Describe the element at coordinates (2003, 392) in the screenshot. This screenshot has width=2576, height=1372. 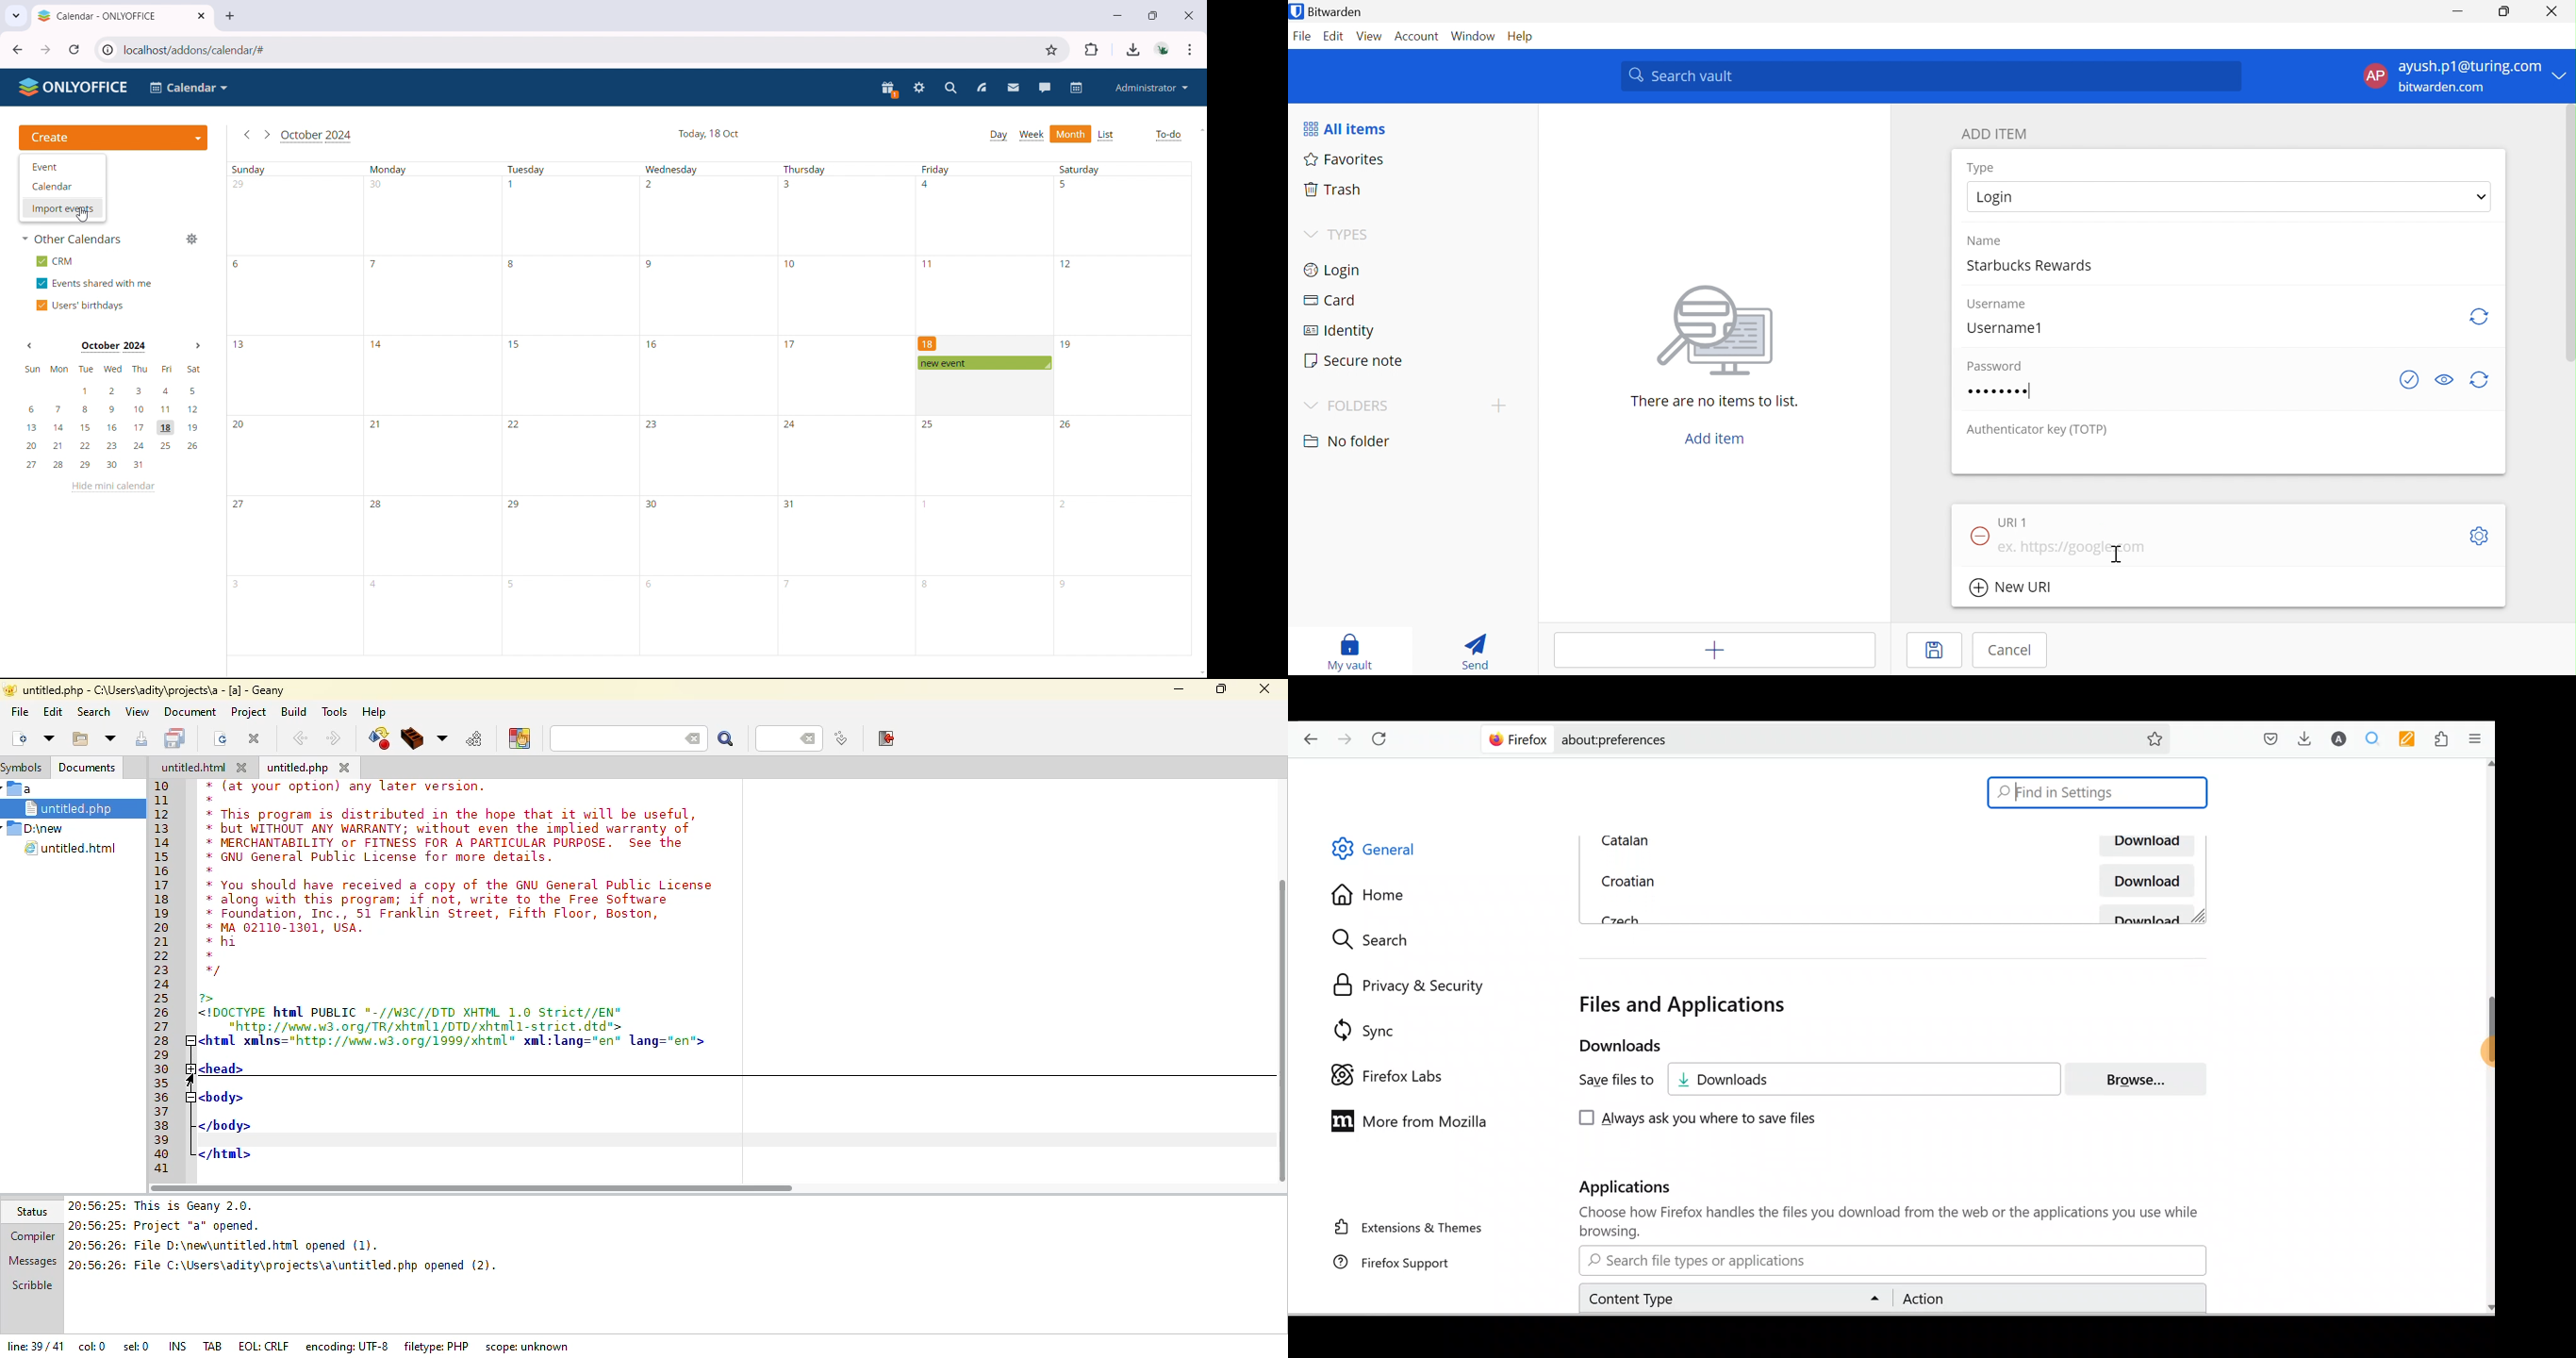
I see `password` at that location.